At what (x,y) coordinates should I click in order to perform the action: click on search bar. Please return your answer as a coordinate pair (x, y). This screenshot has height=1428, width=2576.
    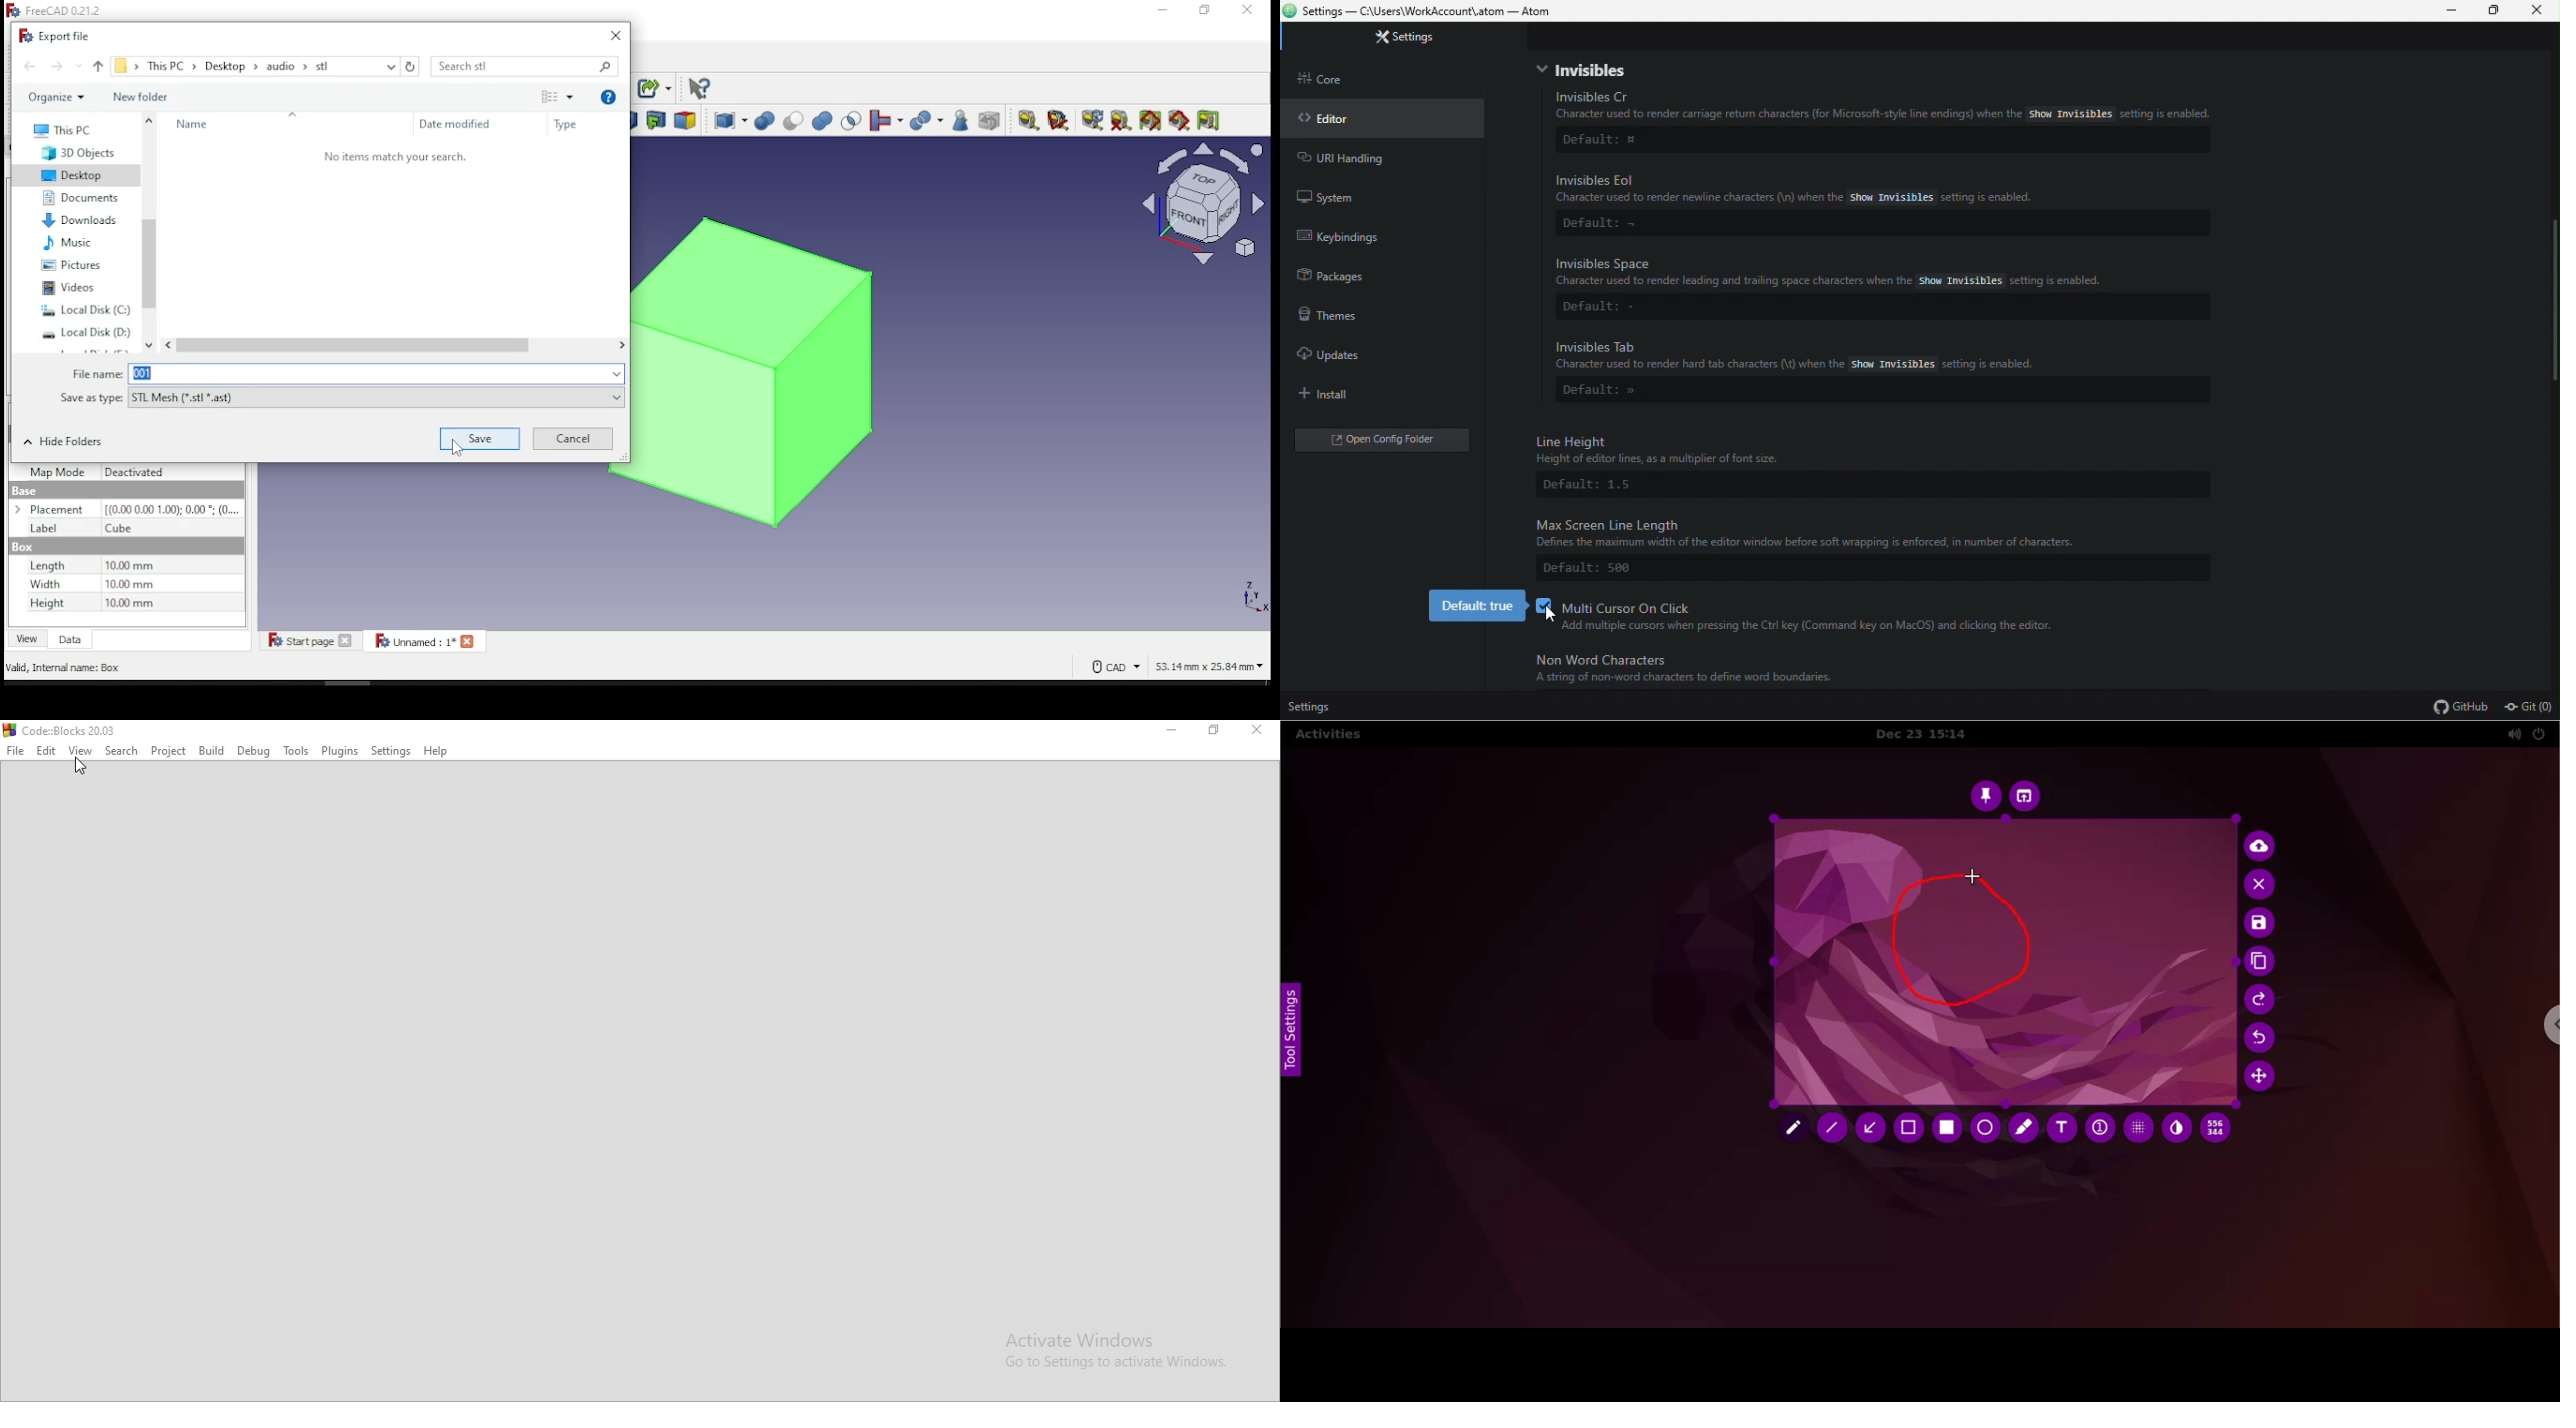
    Looking at the image, I should click on (525, 66).